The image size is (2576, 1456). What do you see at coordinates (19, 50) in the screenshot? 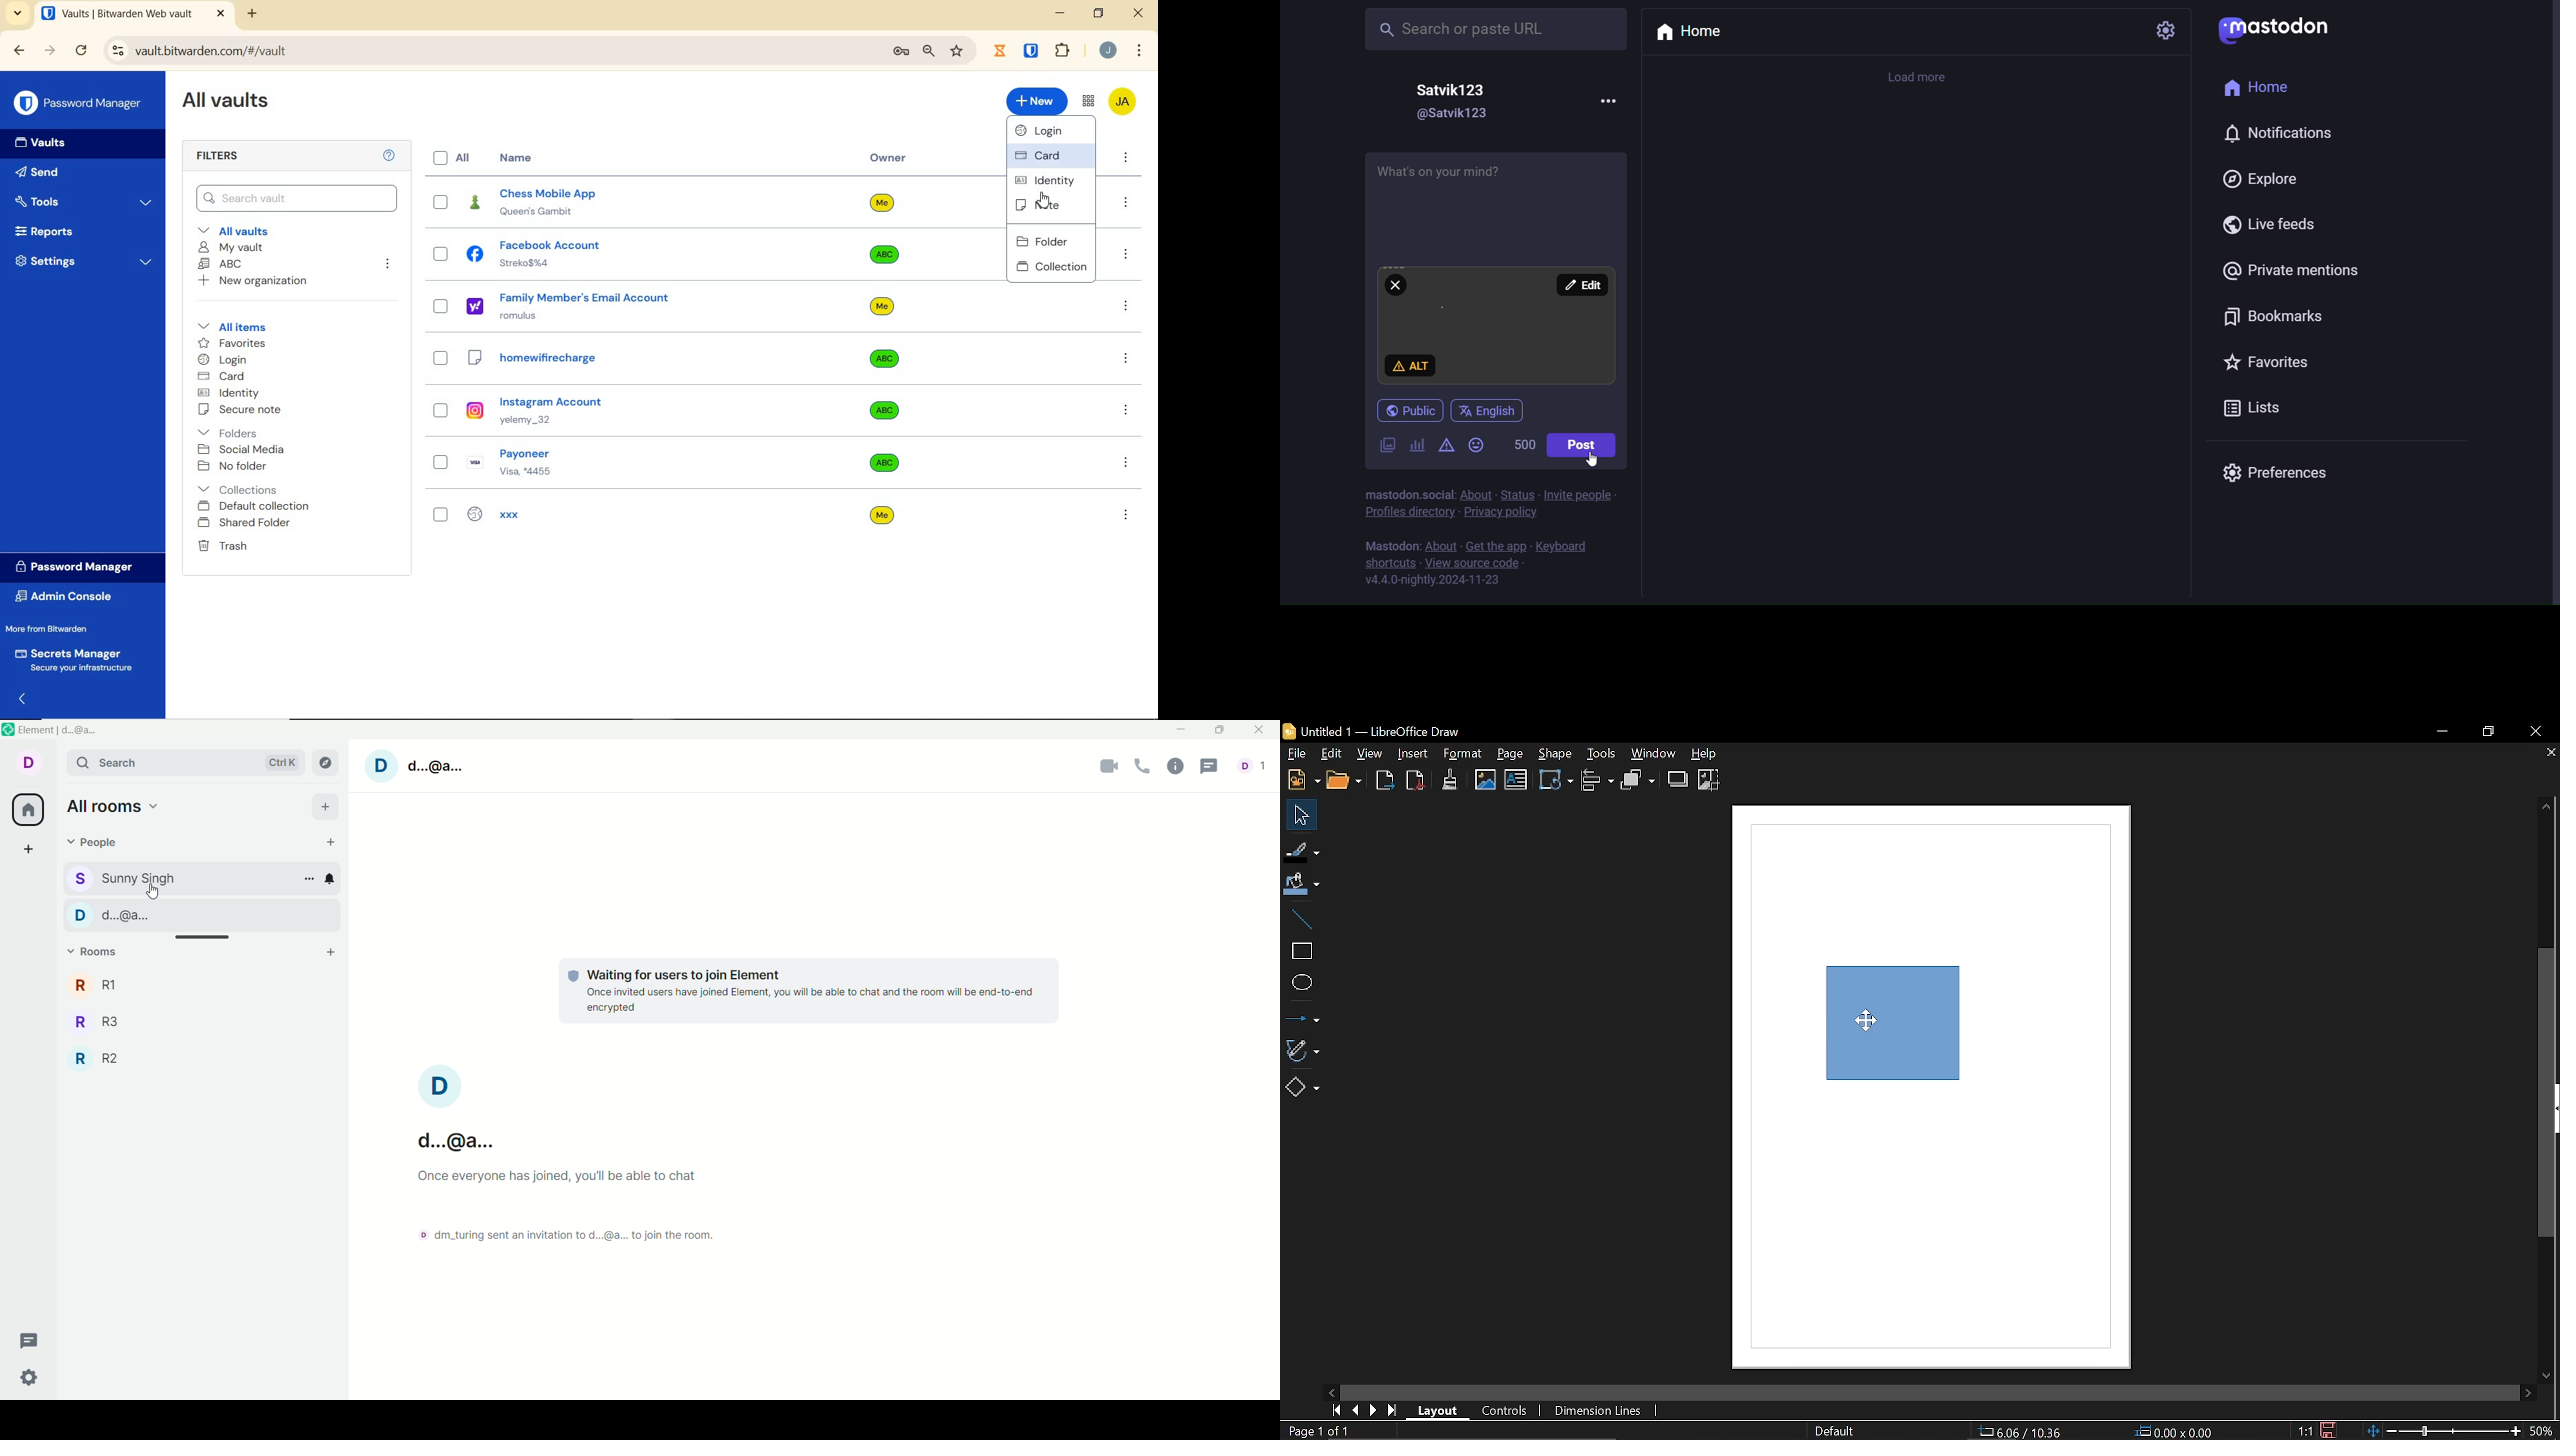
I see `BACK` at bounding box center [19, 50].